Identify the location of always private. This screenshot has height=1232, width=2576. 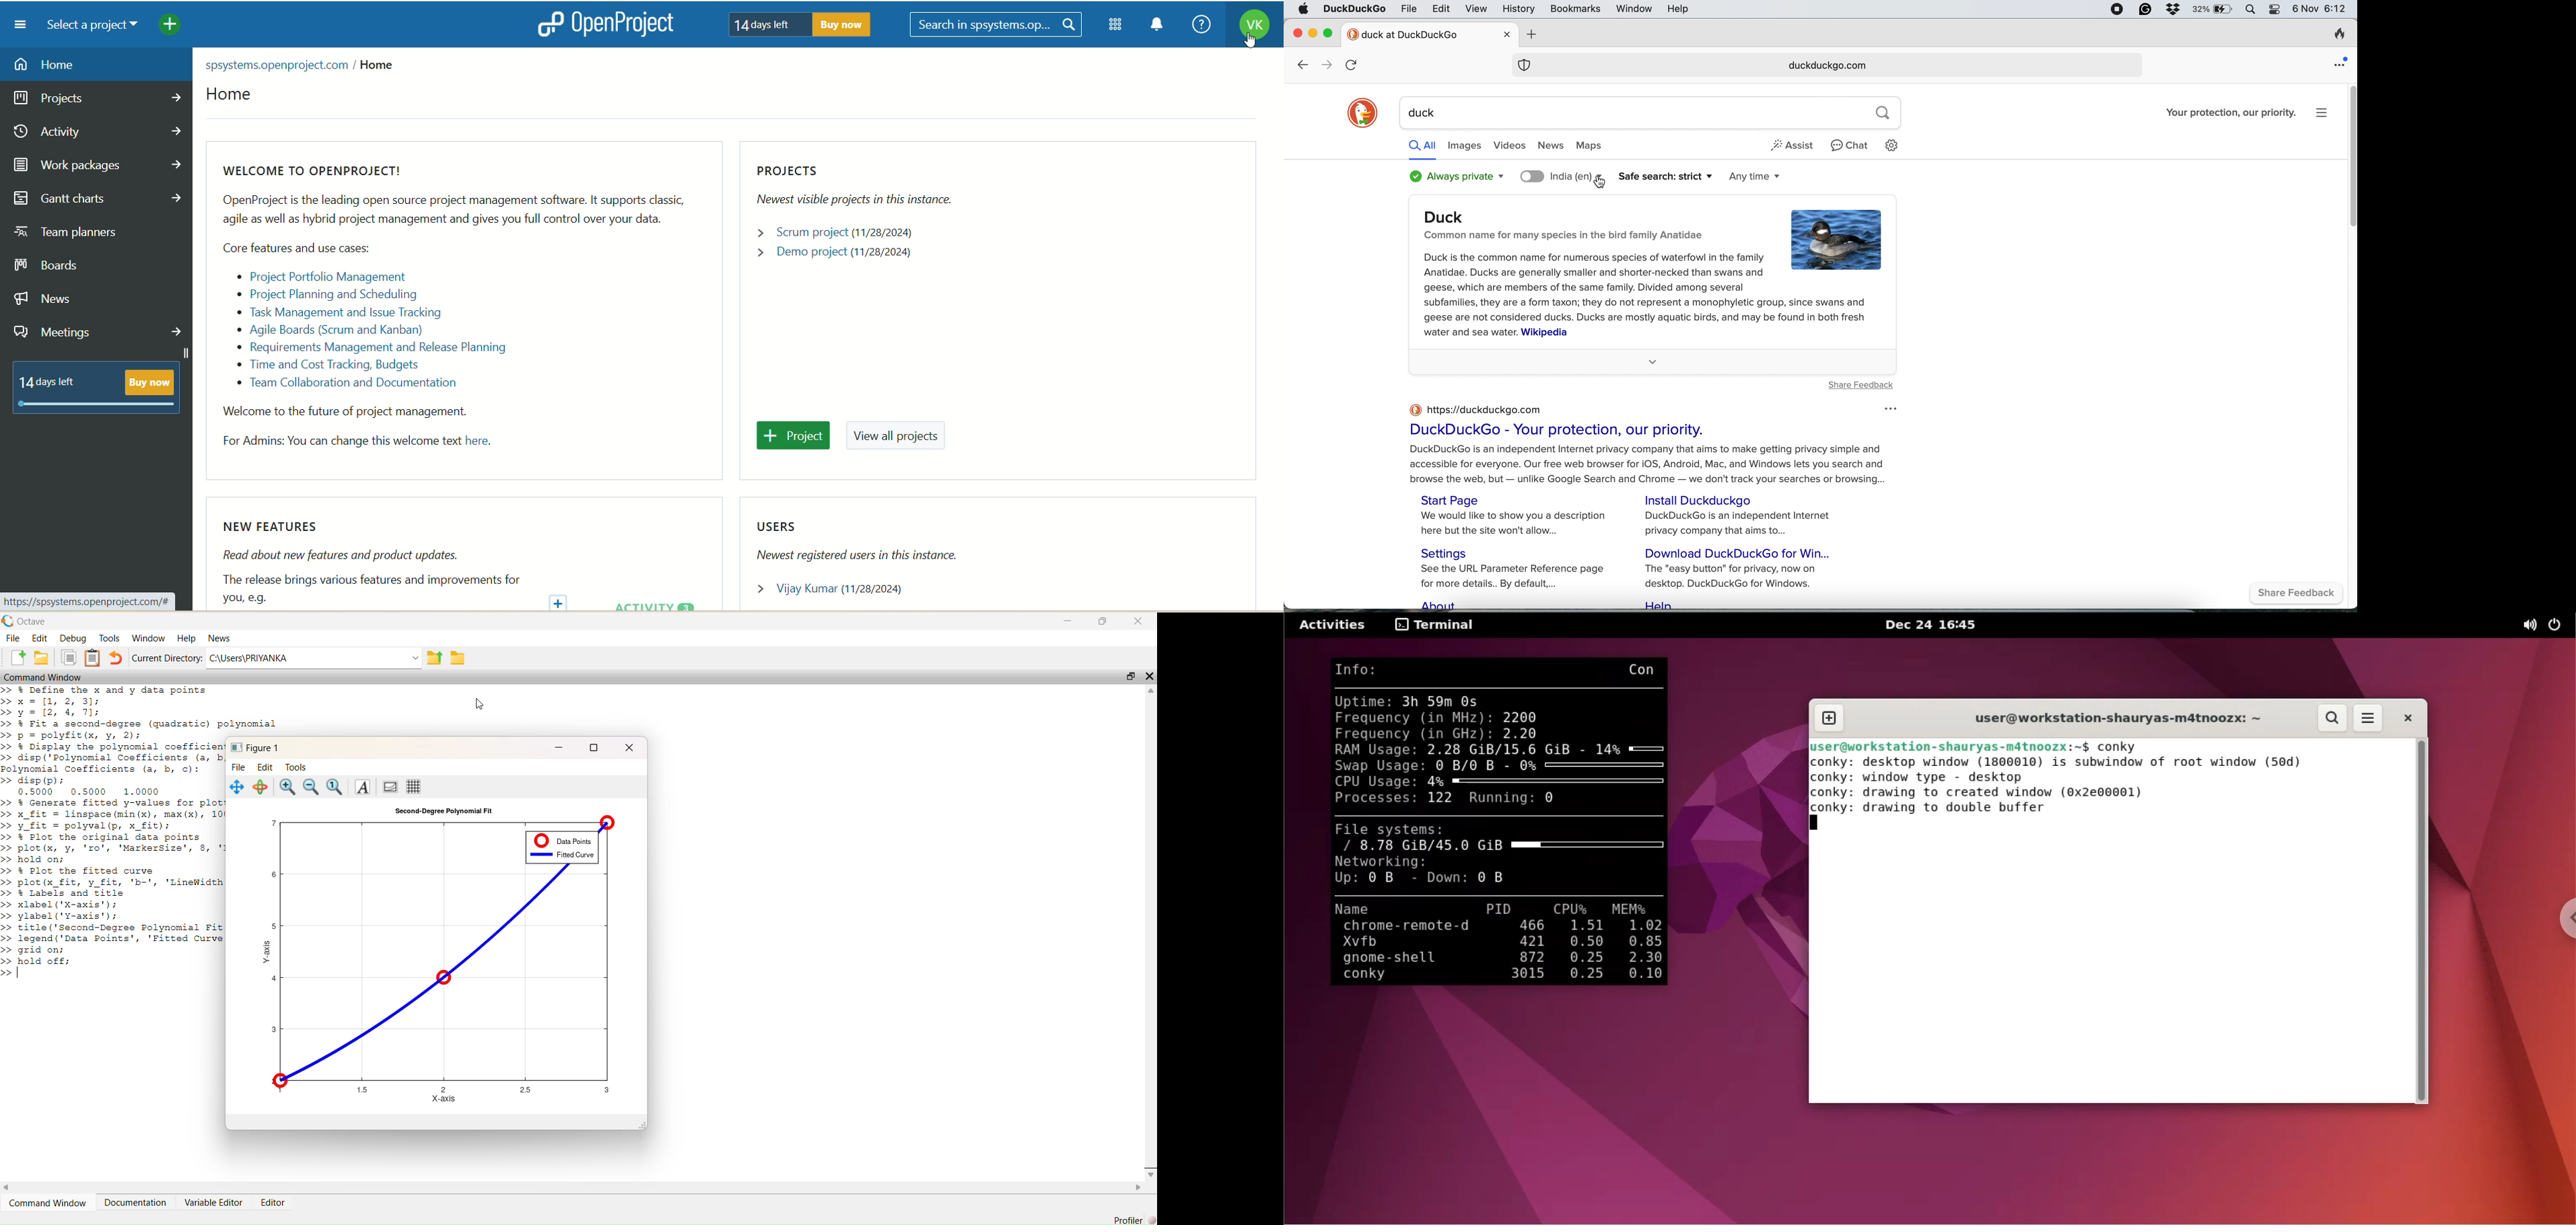
(1452, 177).